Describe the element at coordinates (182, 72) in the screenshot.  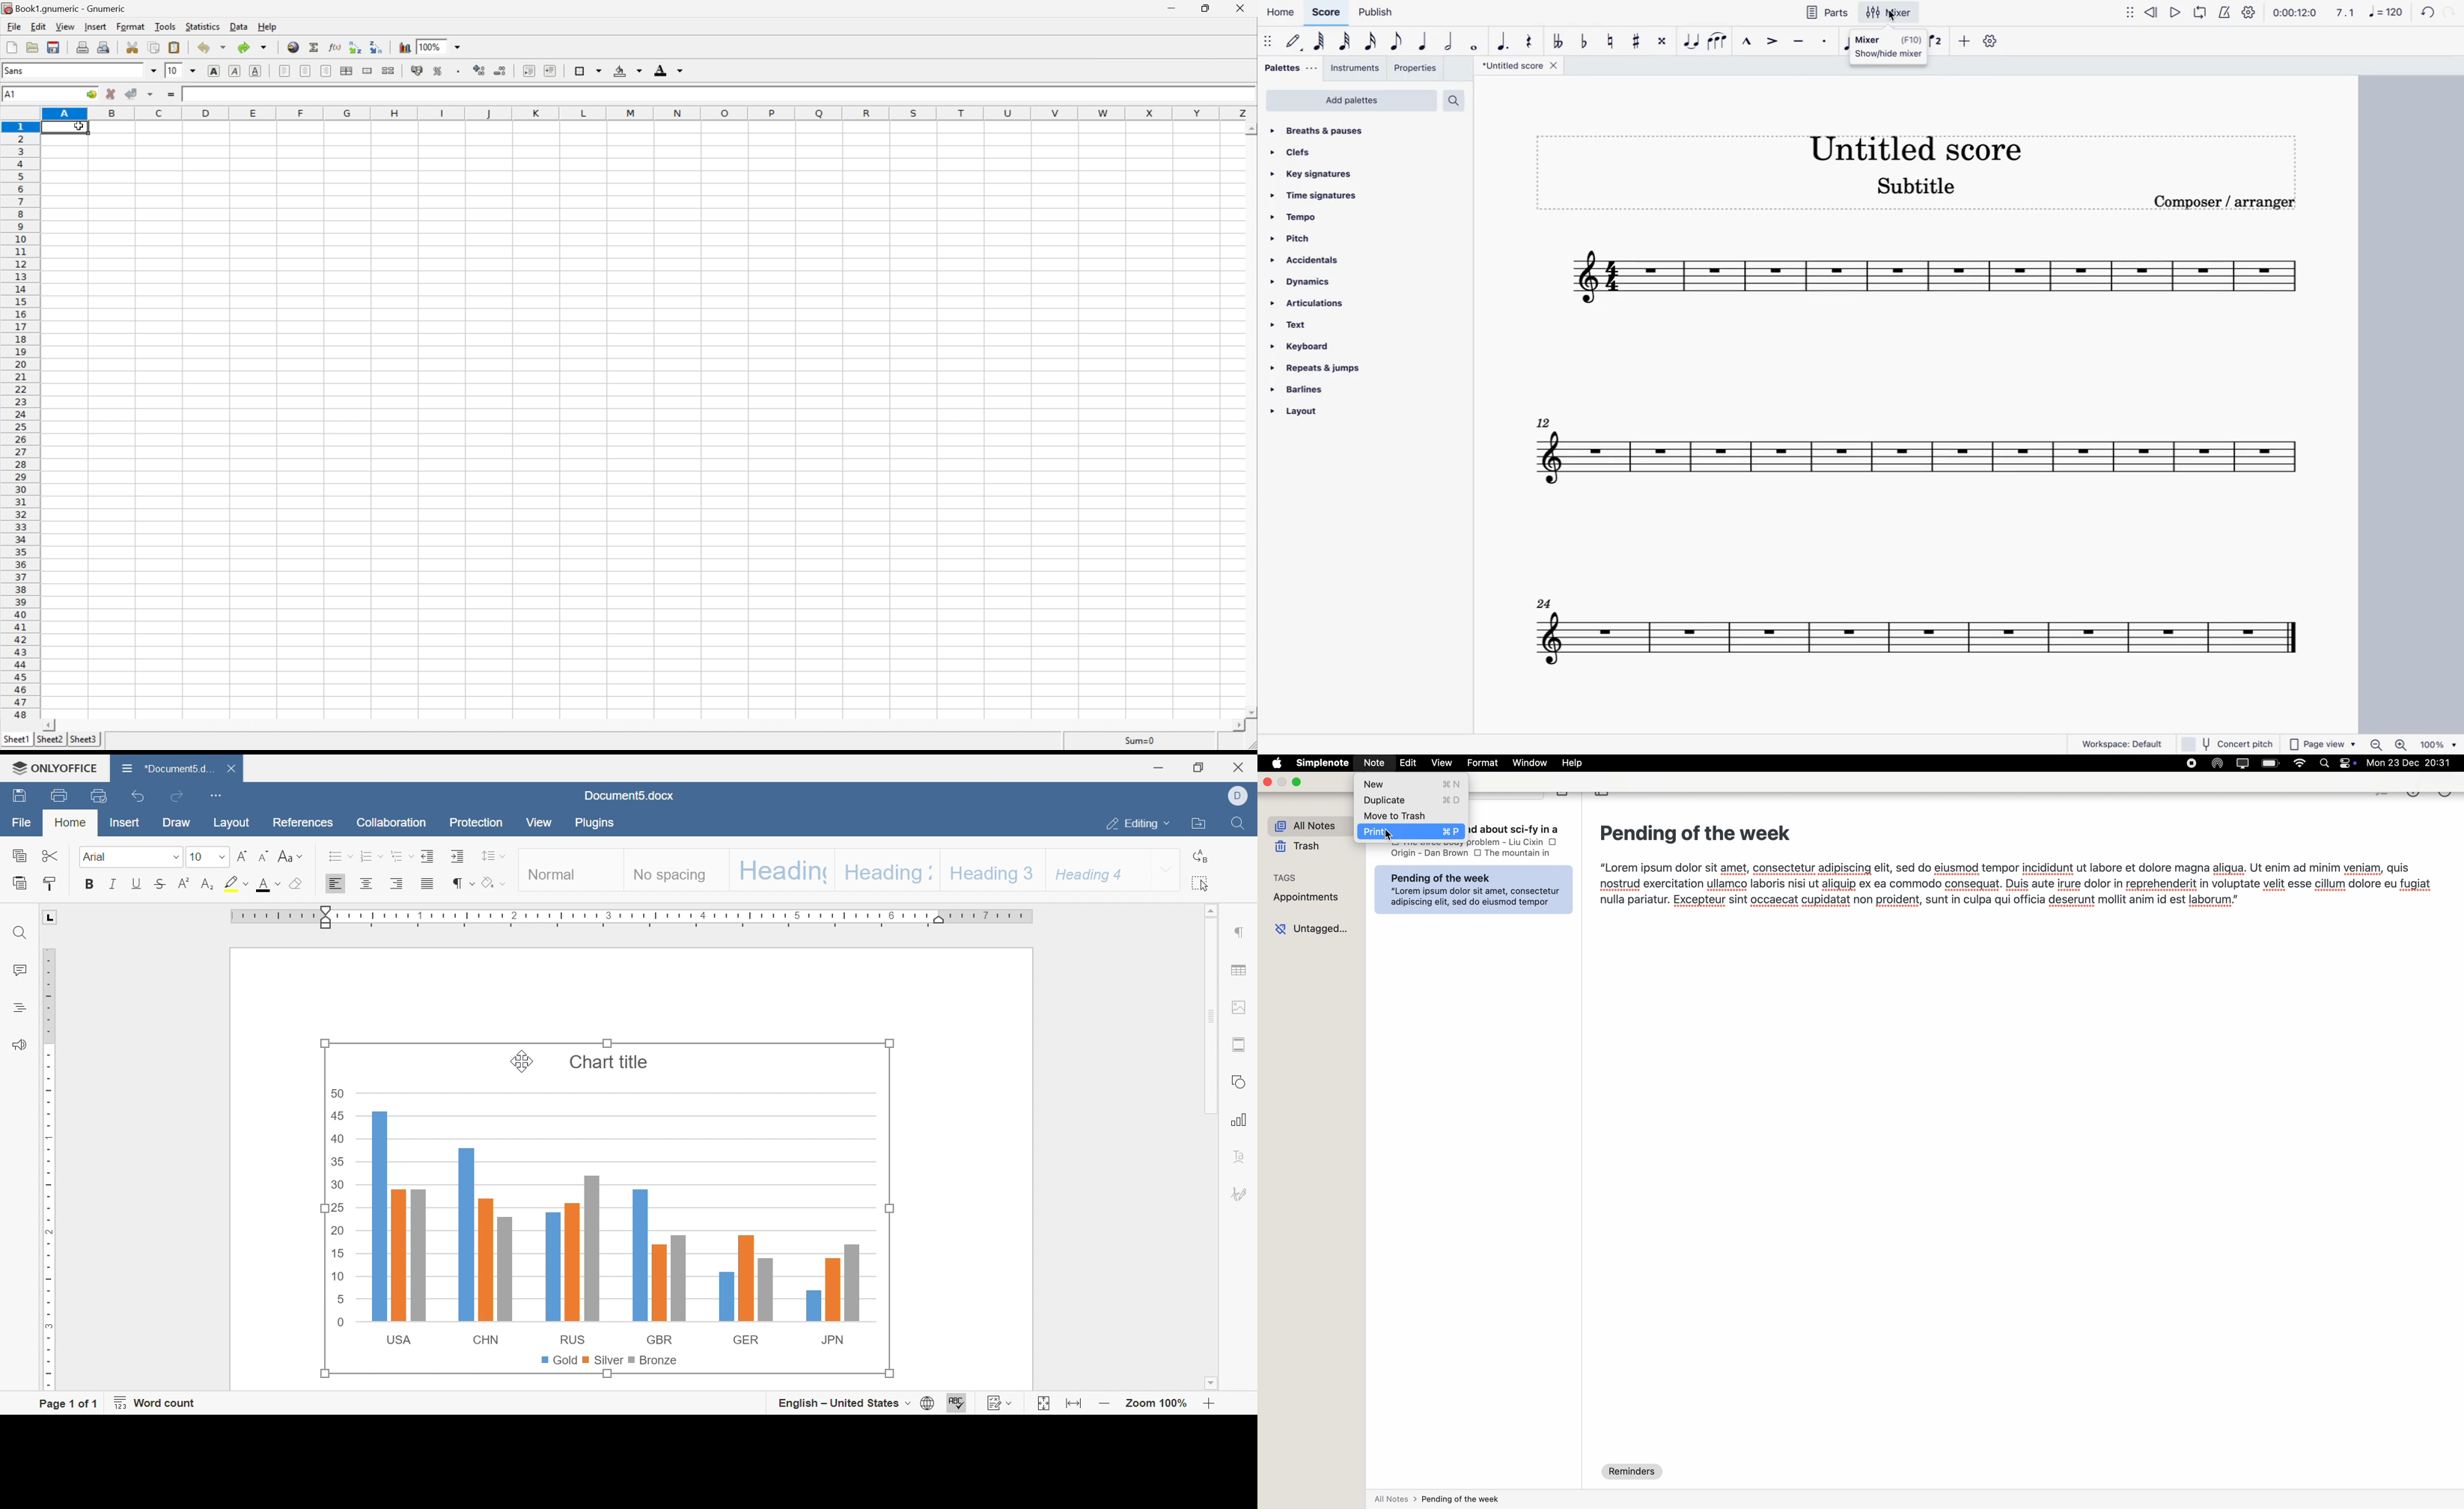
I see `Font size 10` at that location.